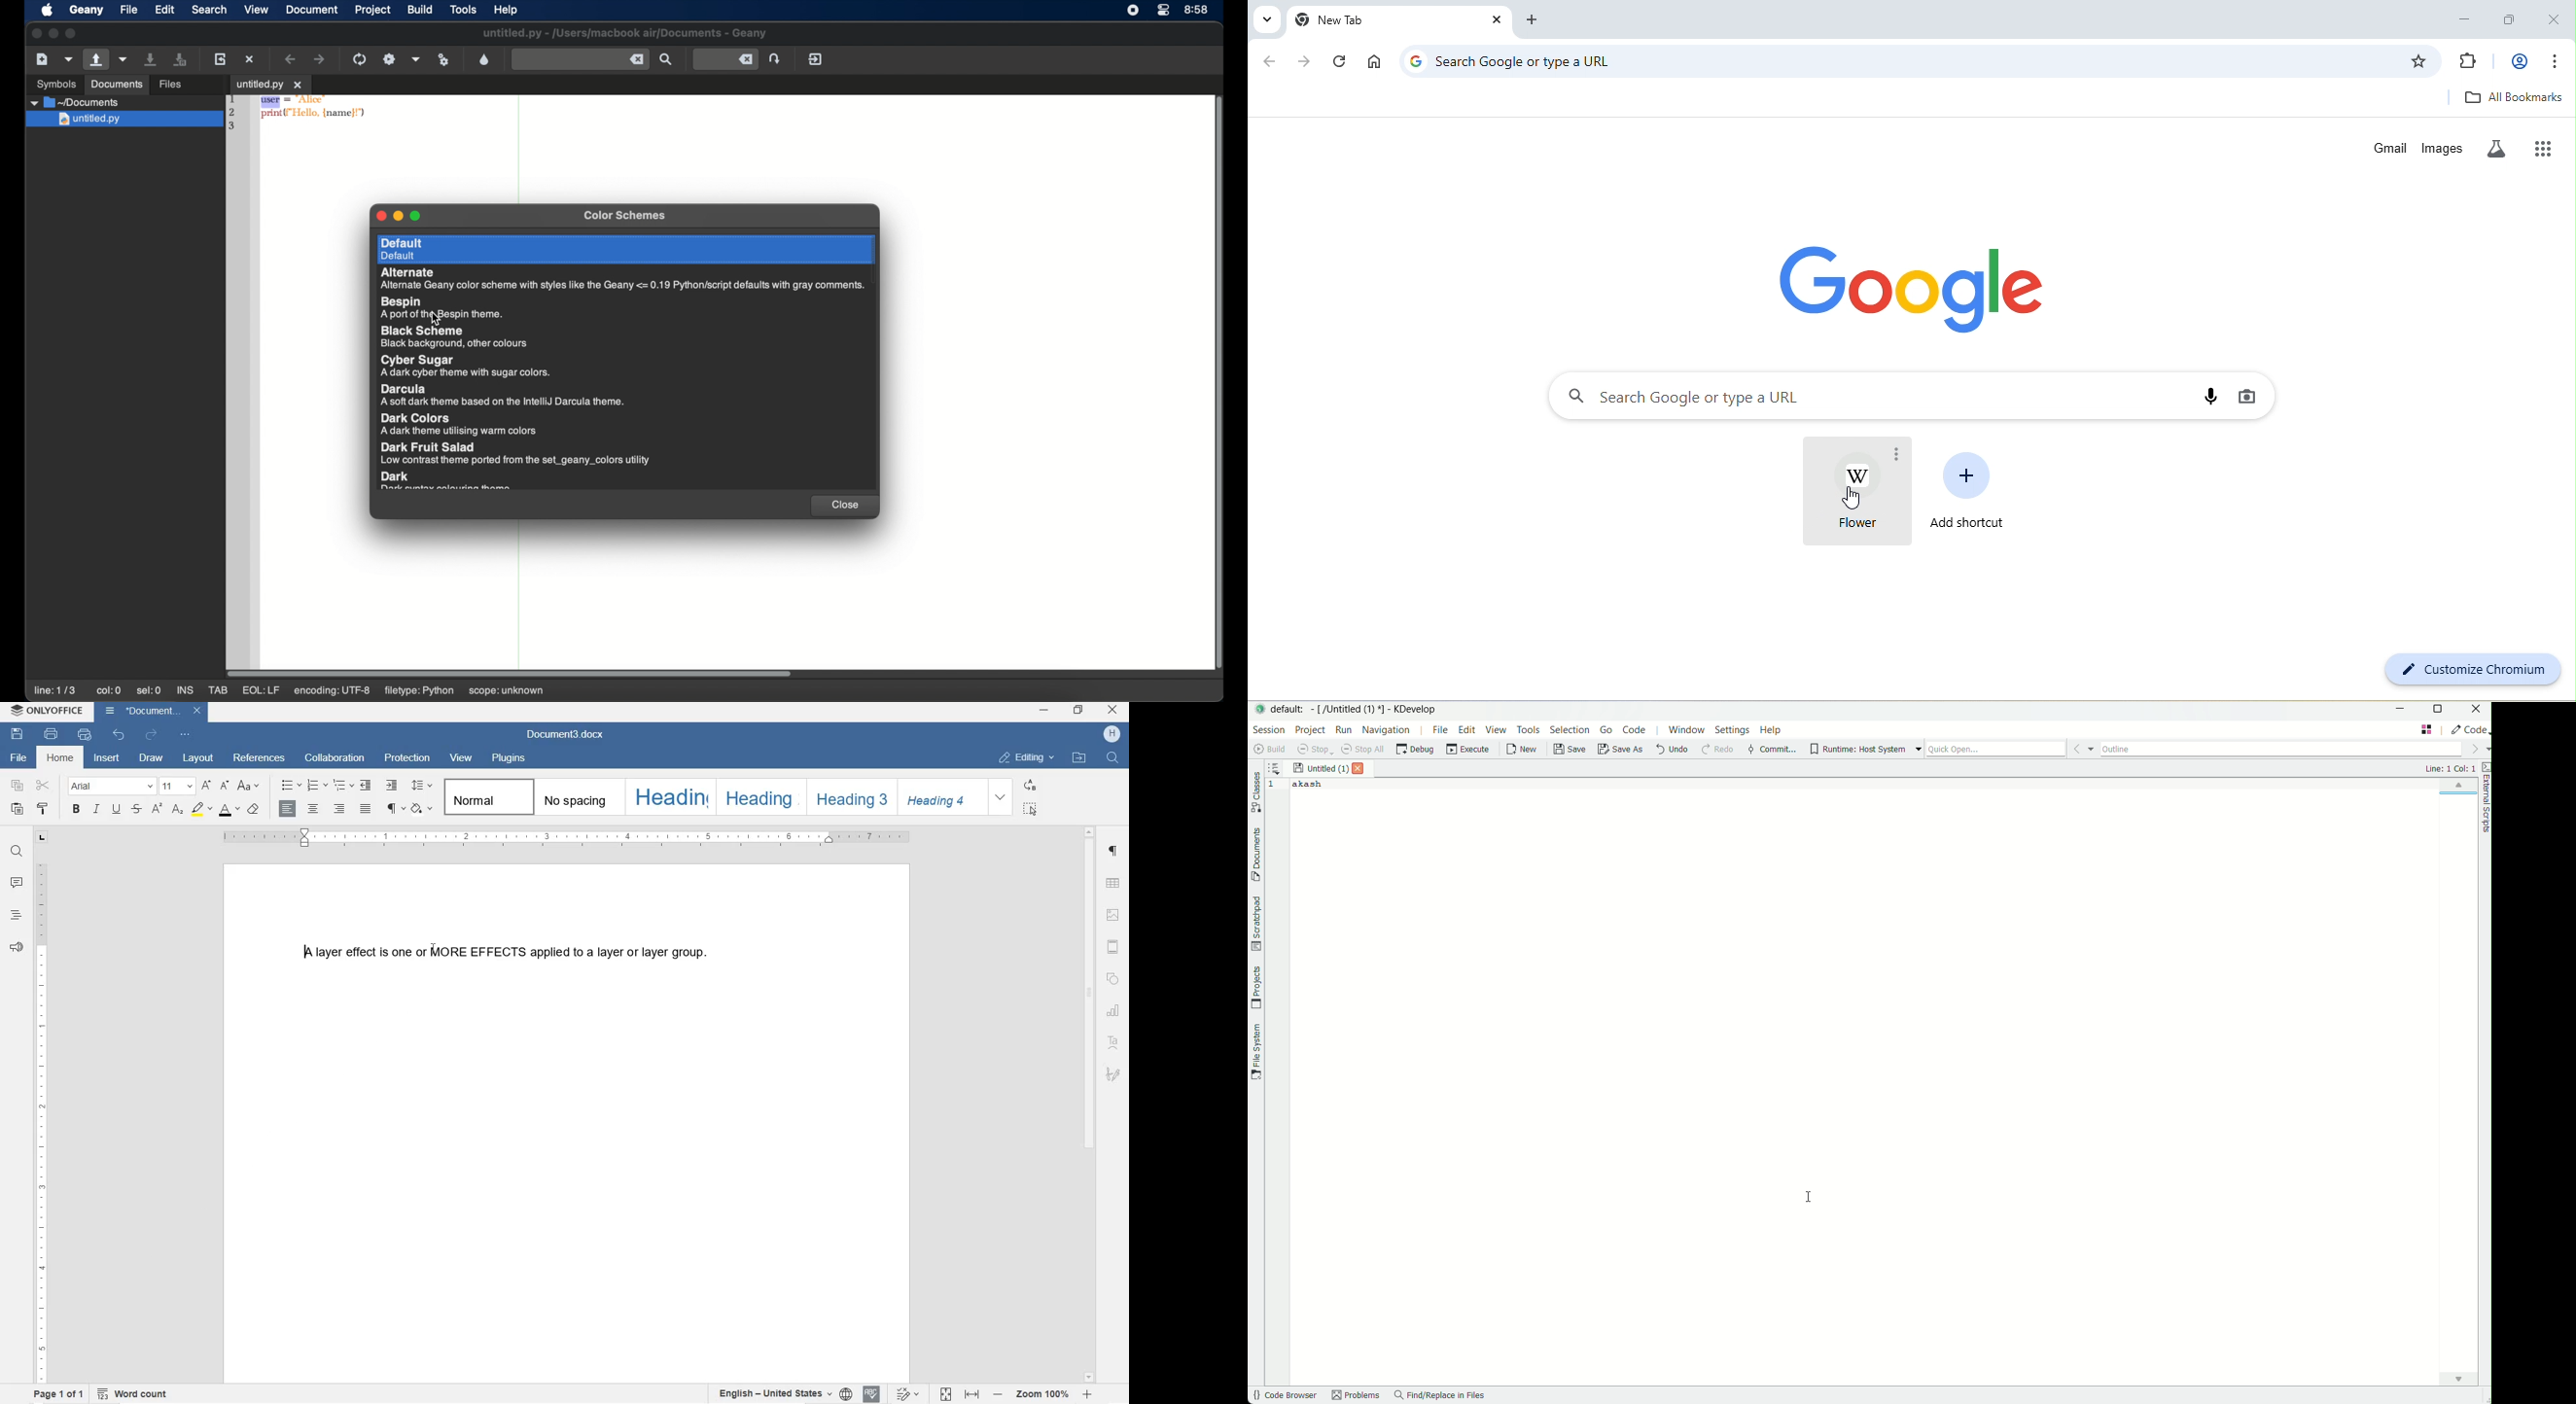 This screenshot has height=1428, width=2576. Describe the element at coordinates (124, 120) in the screenshot. I see `untitled.py` at that location.